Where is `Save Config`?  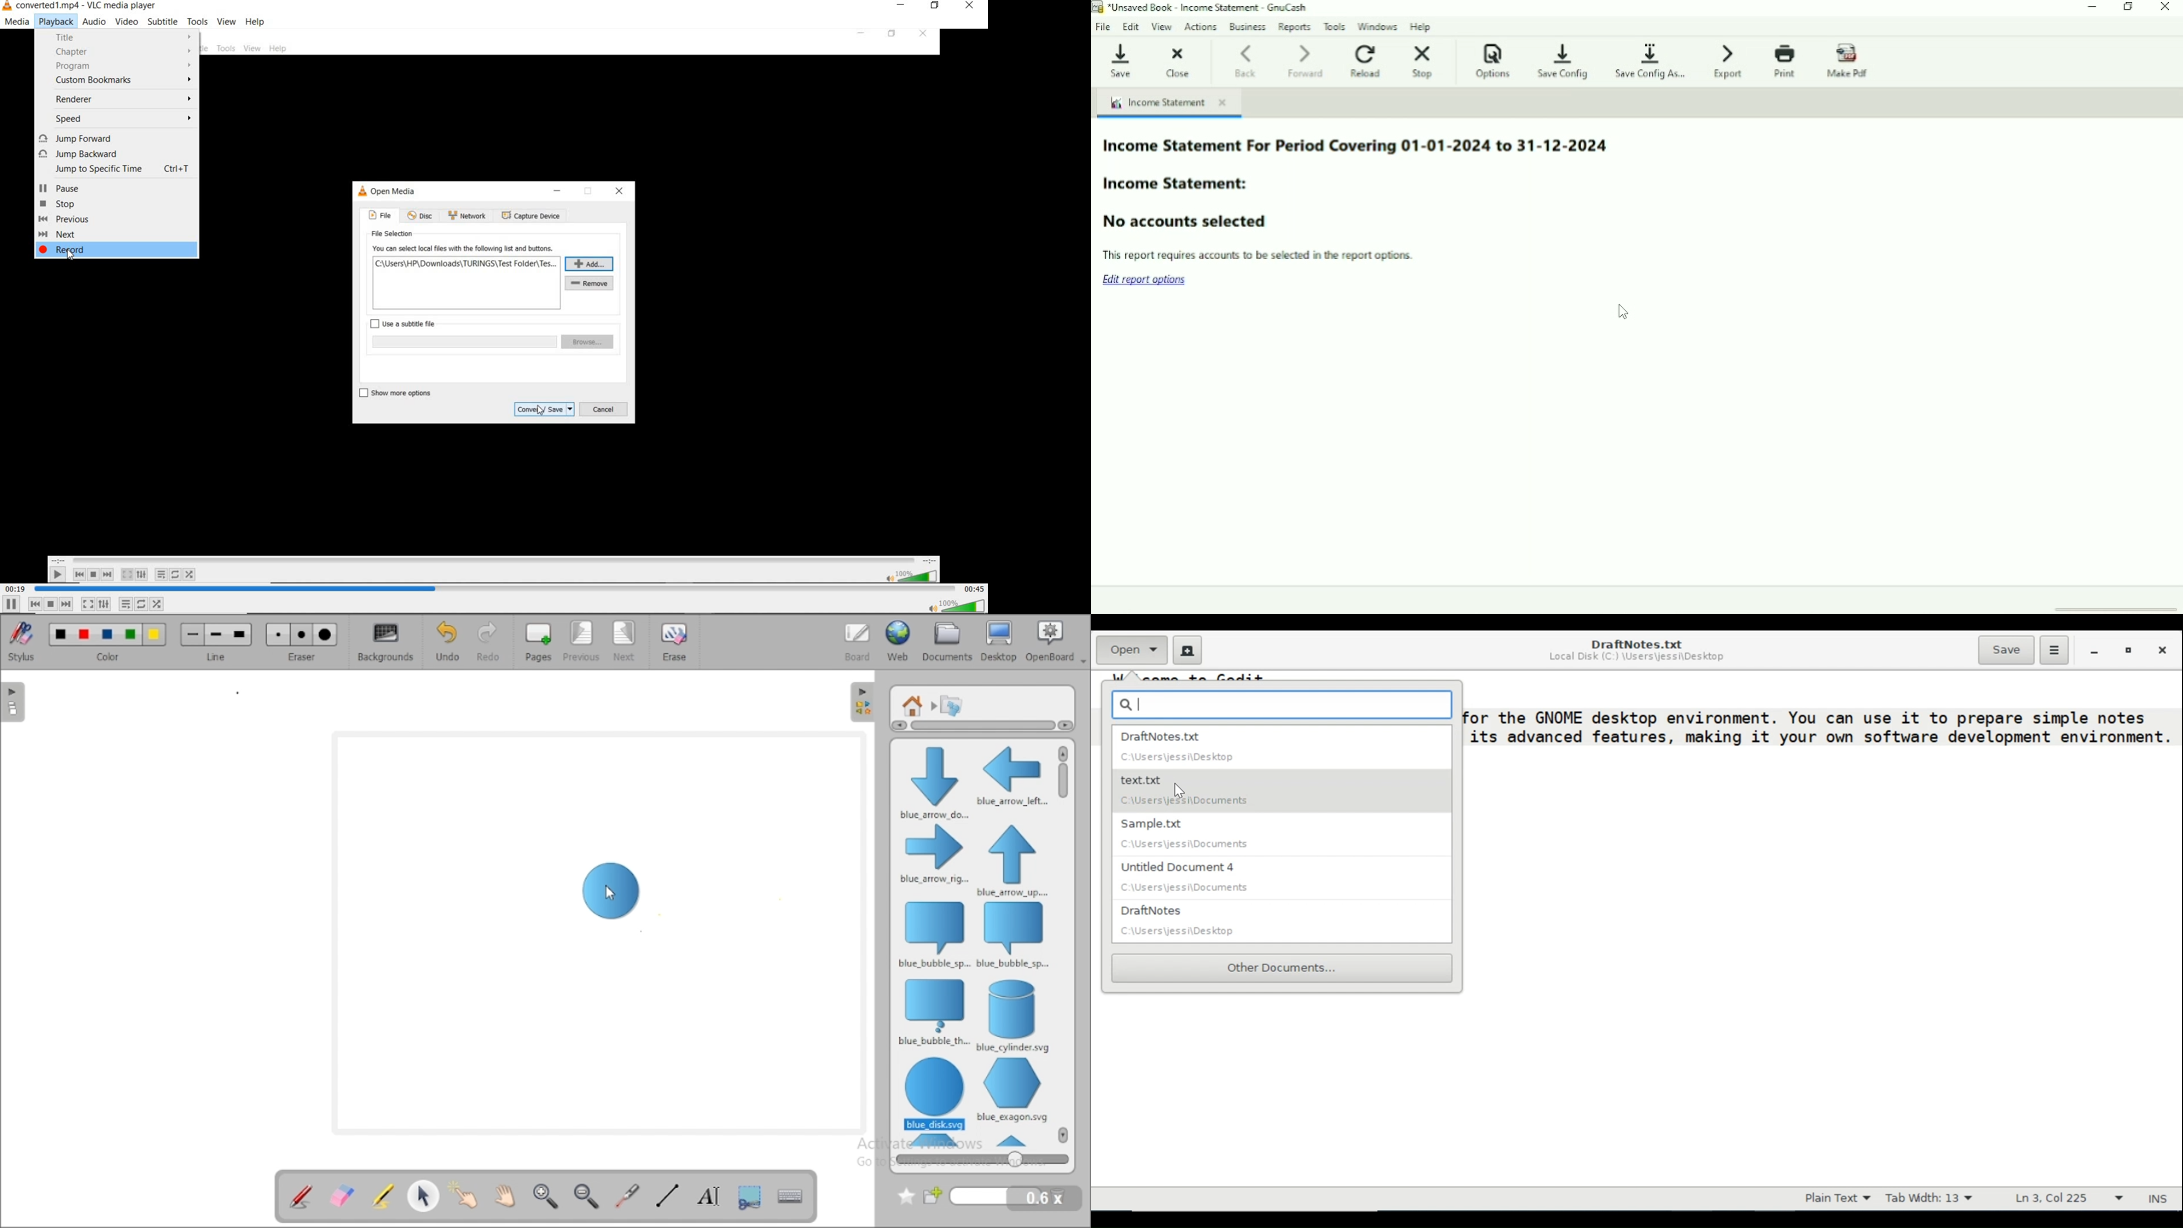
Save Config is located at coordinates (1565, 62).